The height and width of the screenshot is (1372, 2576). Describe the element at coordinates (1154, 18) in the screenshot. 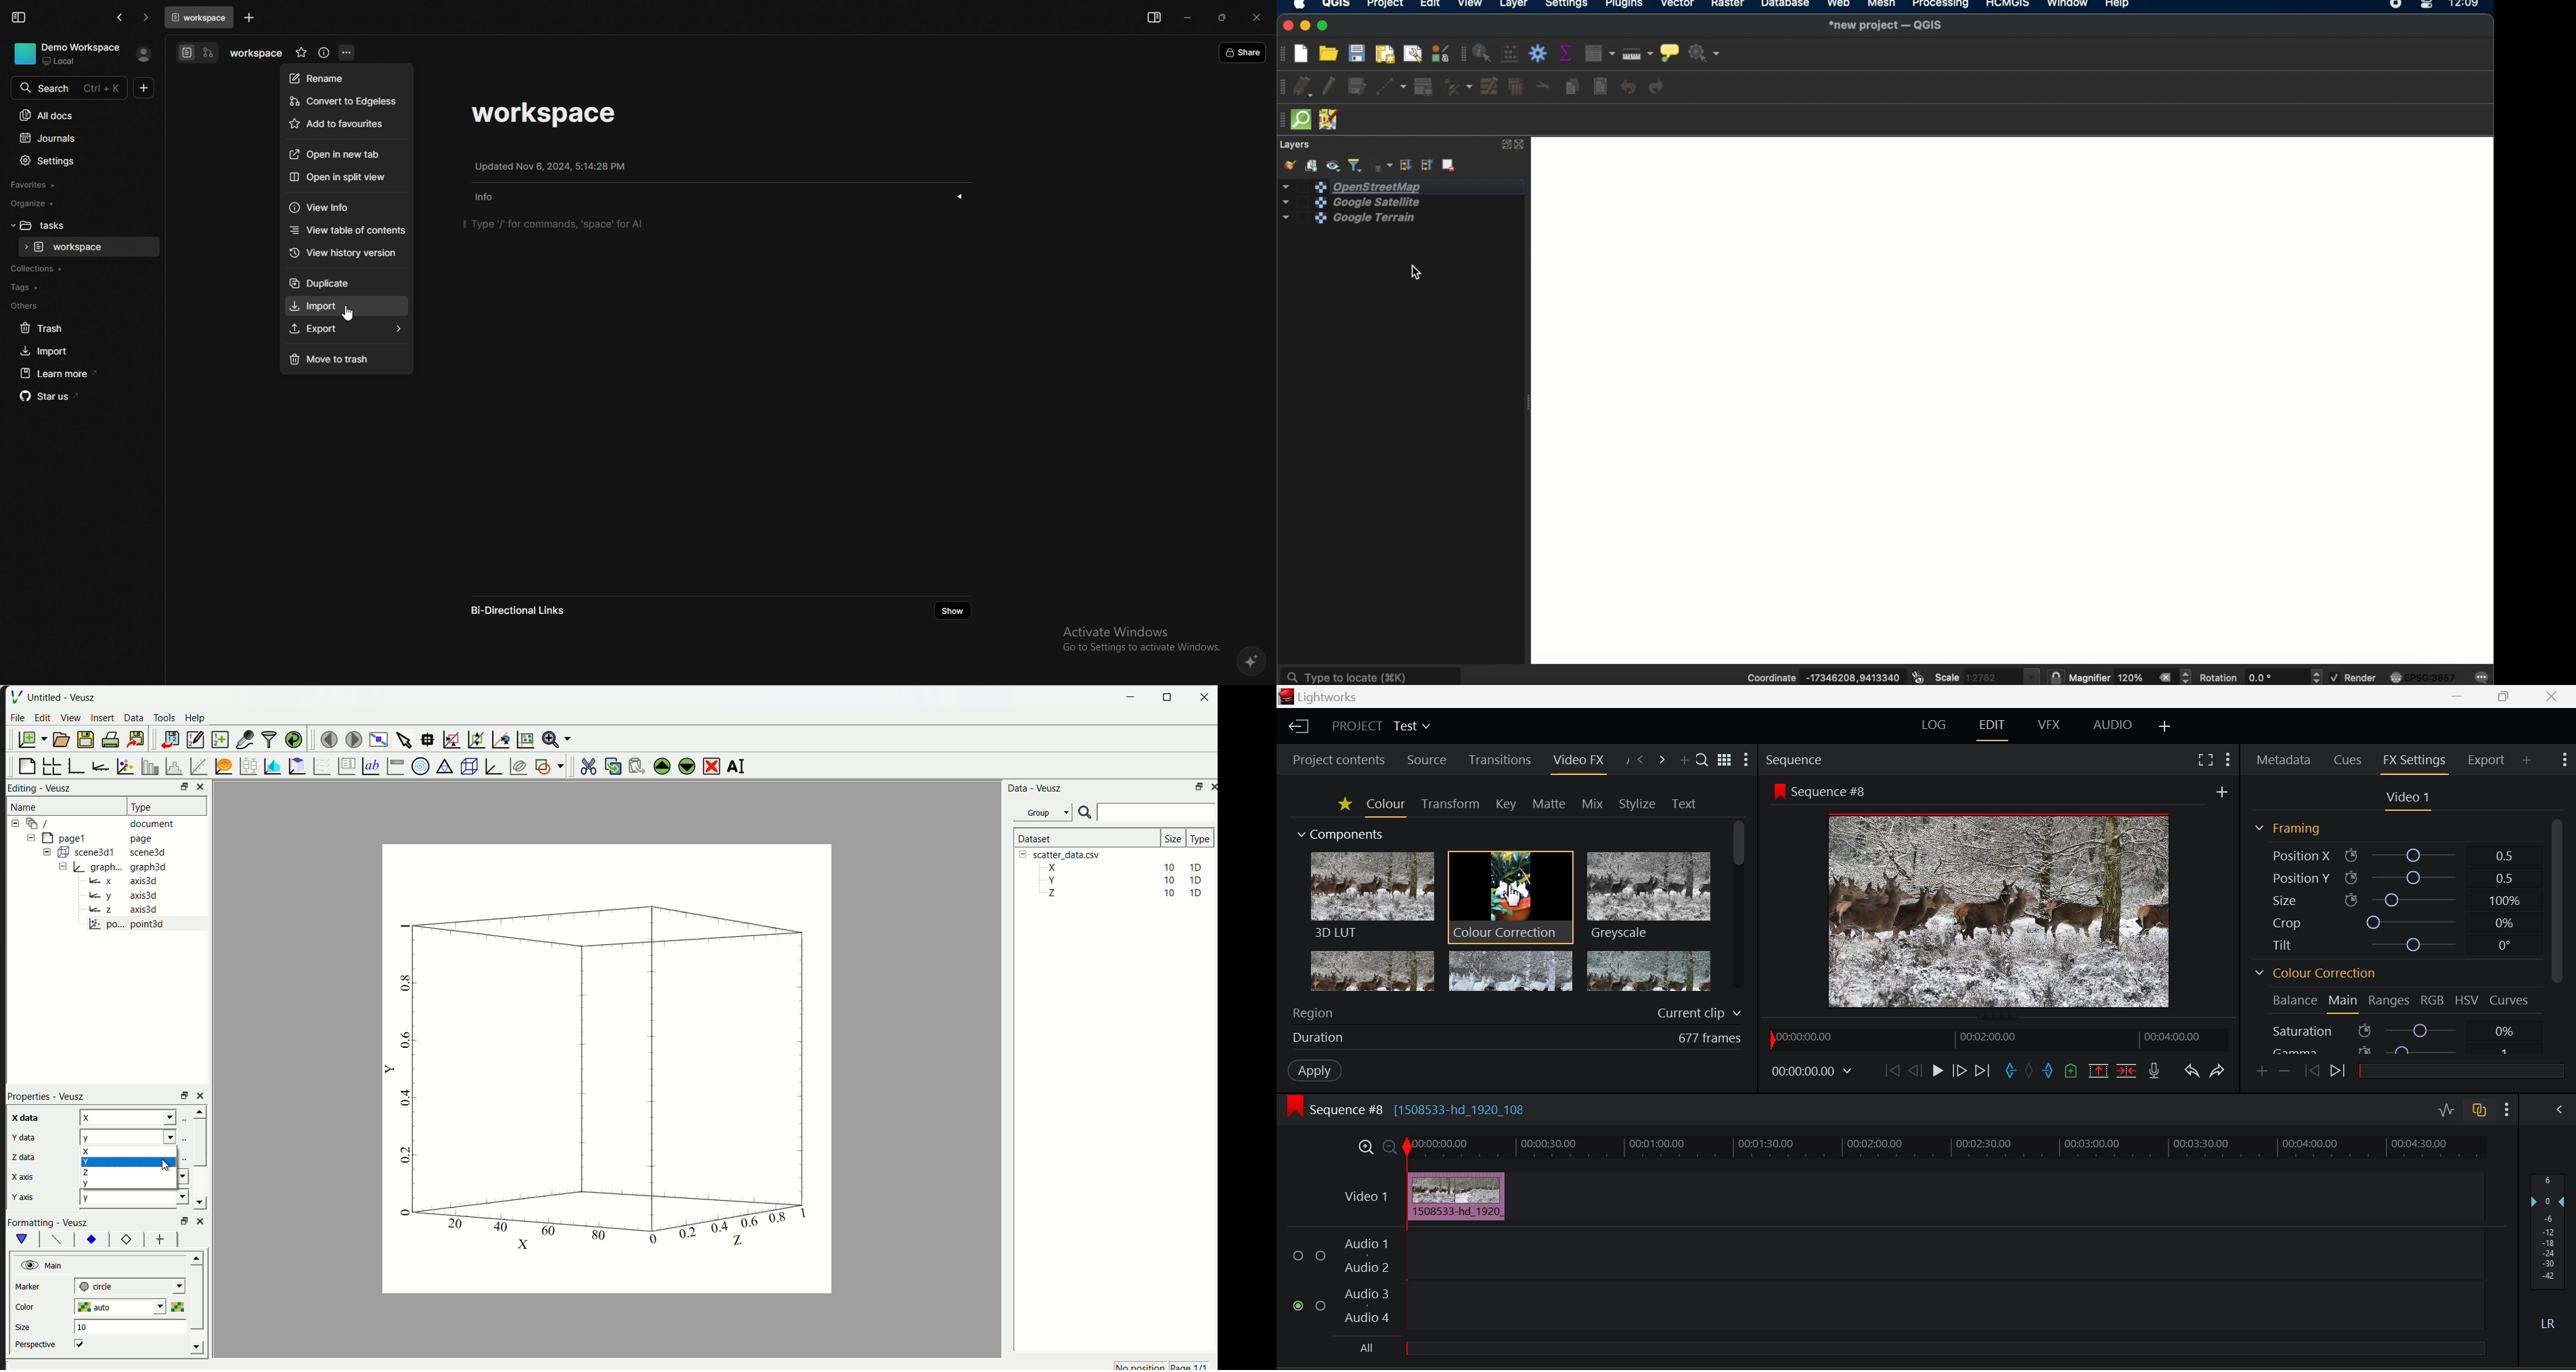

I see `show sidebar` at that location.